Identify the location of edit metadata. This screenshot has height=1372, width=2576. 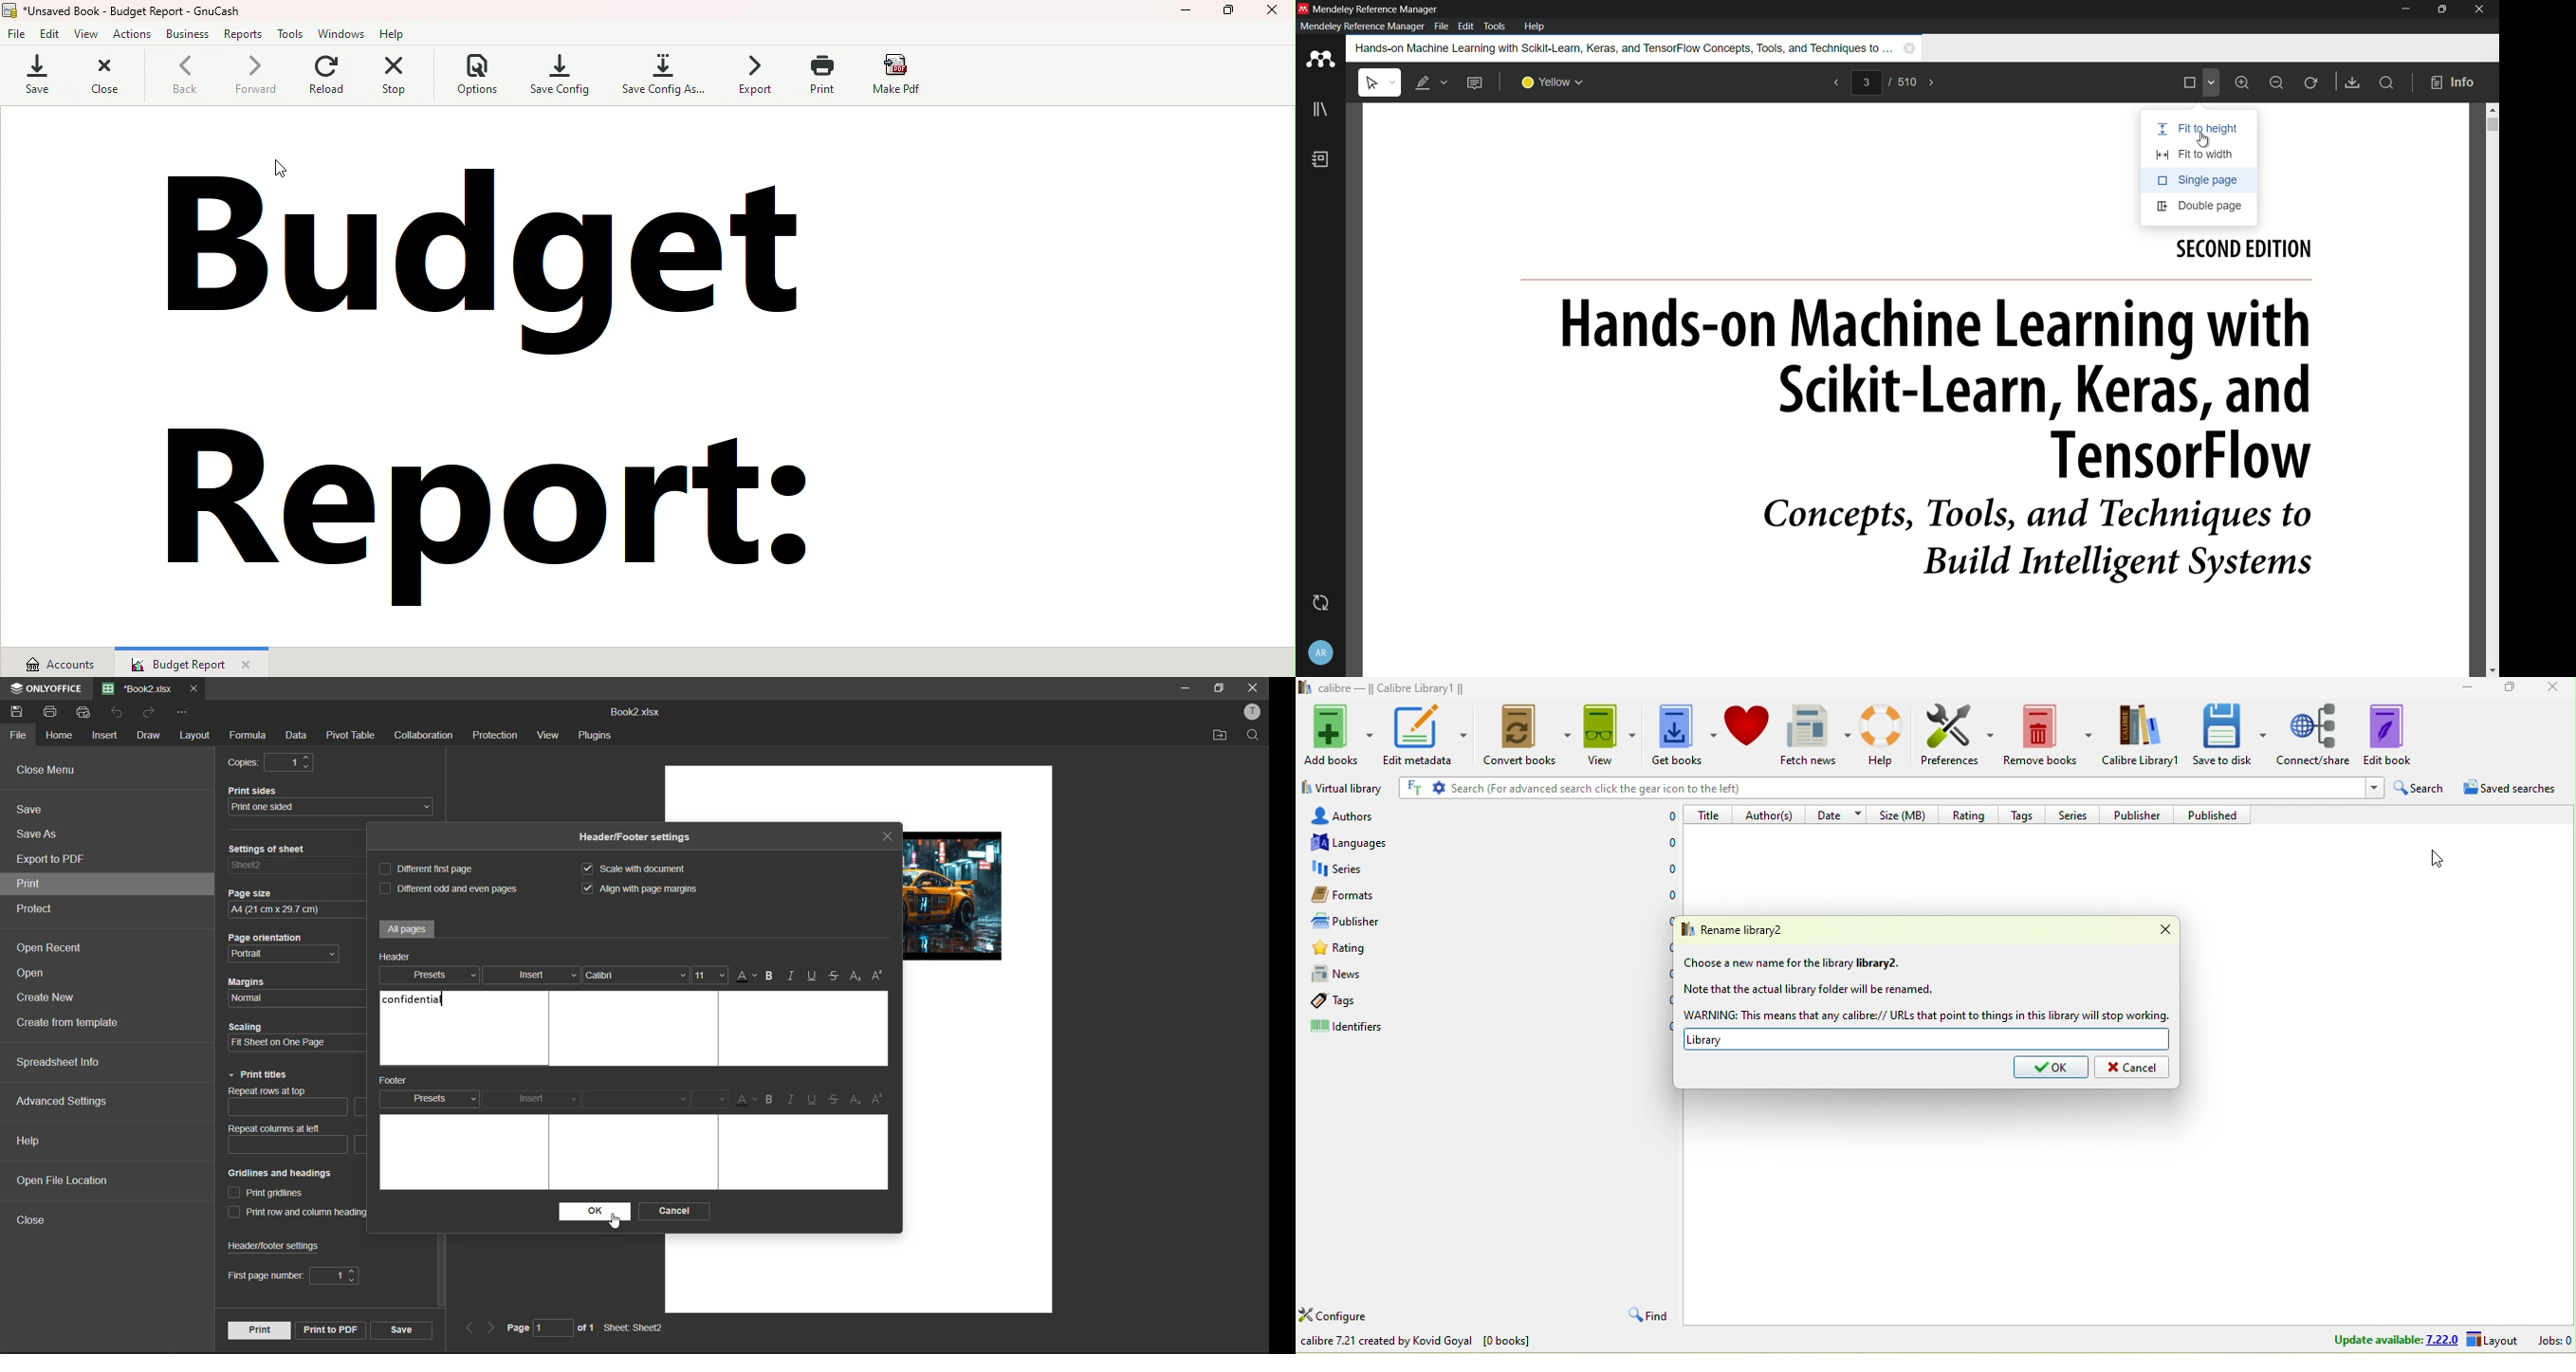
(1425, 734).